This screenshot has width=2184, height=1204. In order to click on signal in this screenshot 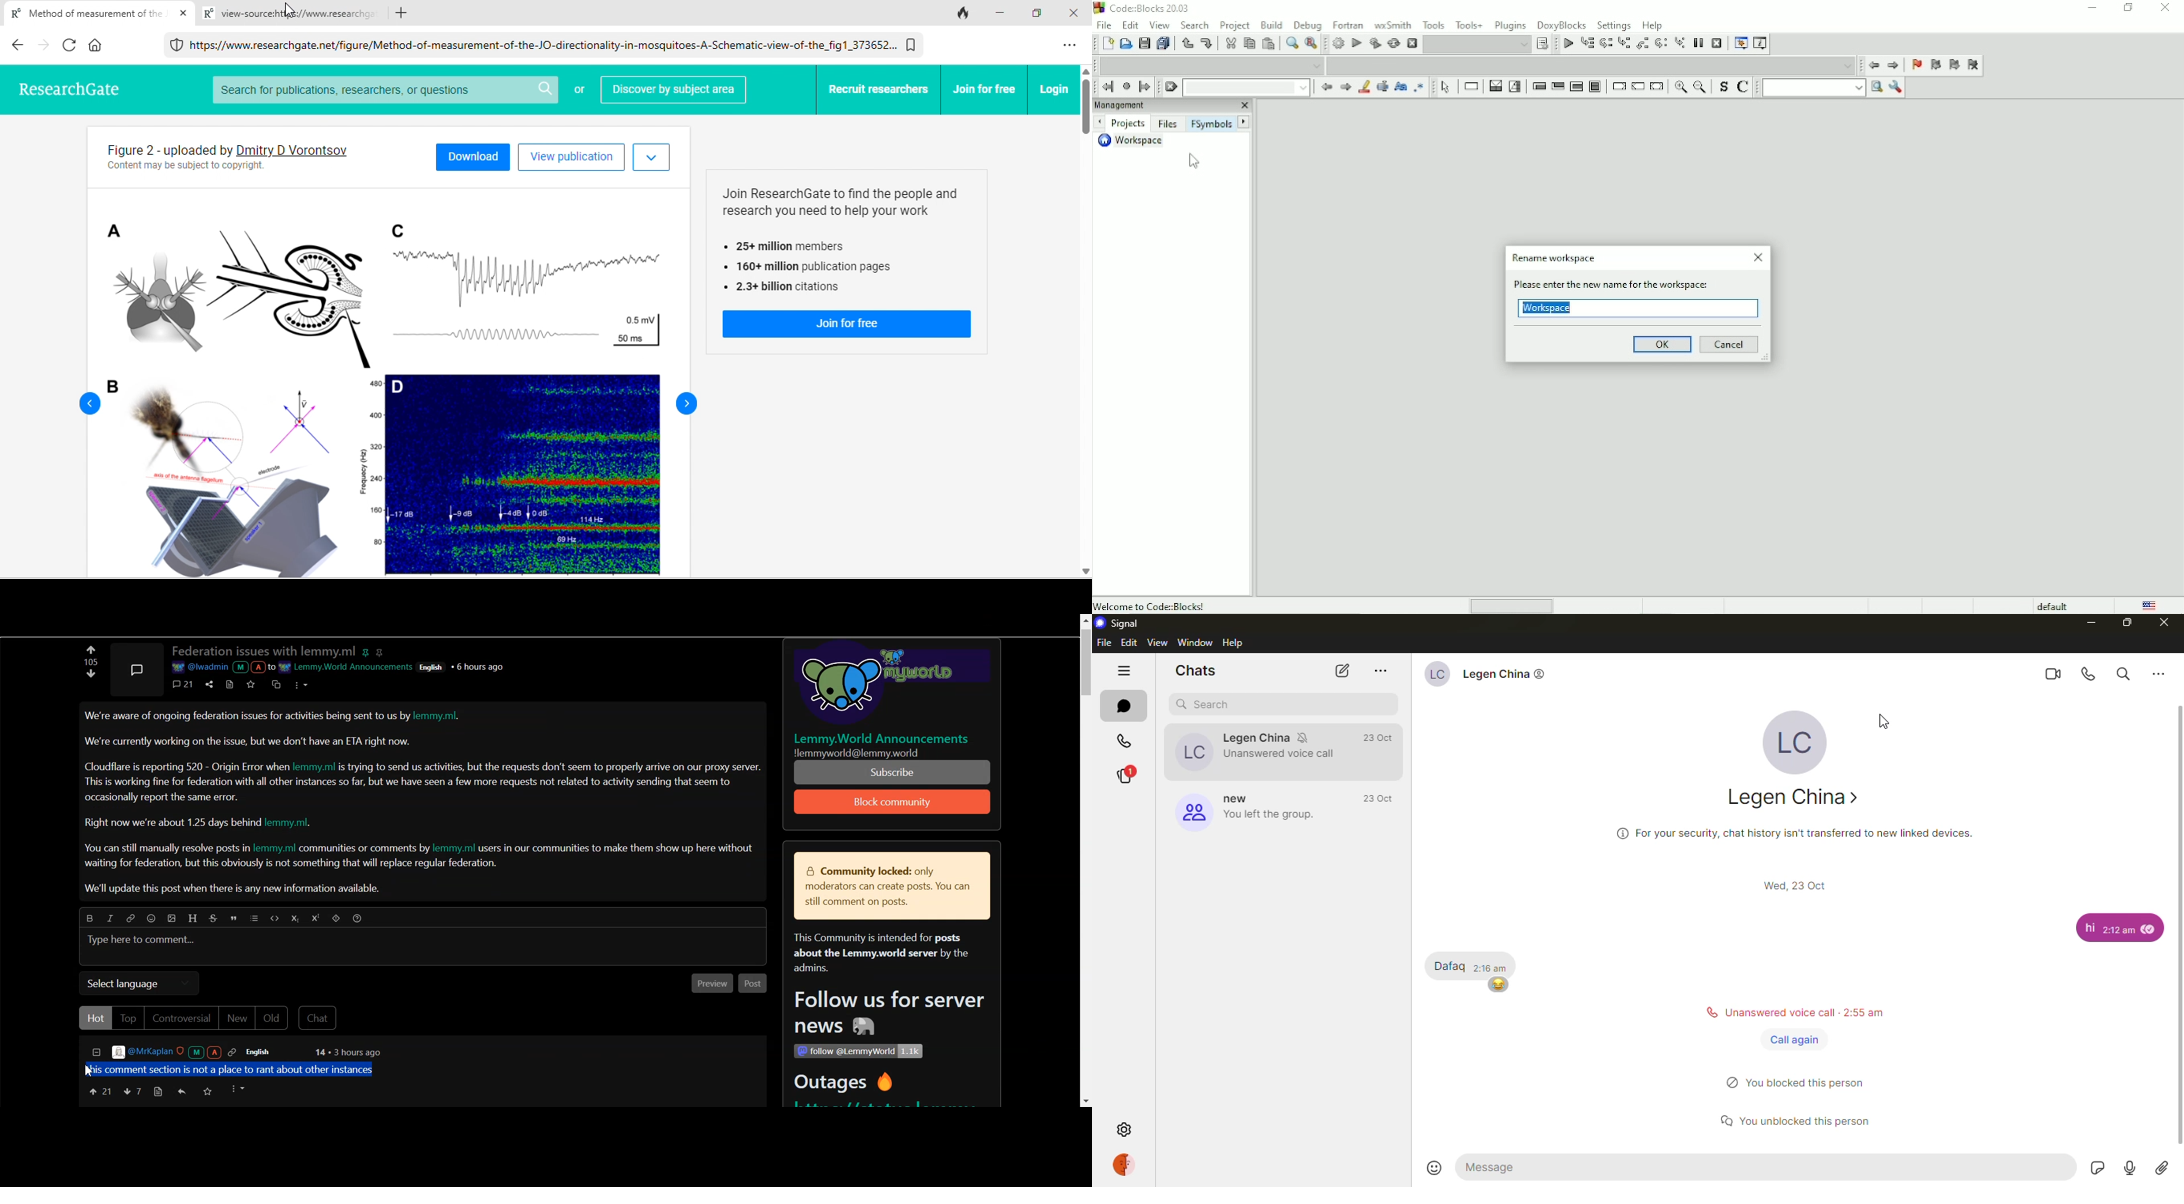, I will do `click(1122, 622)`.